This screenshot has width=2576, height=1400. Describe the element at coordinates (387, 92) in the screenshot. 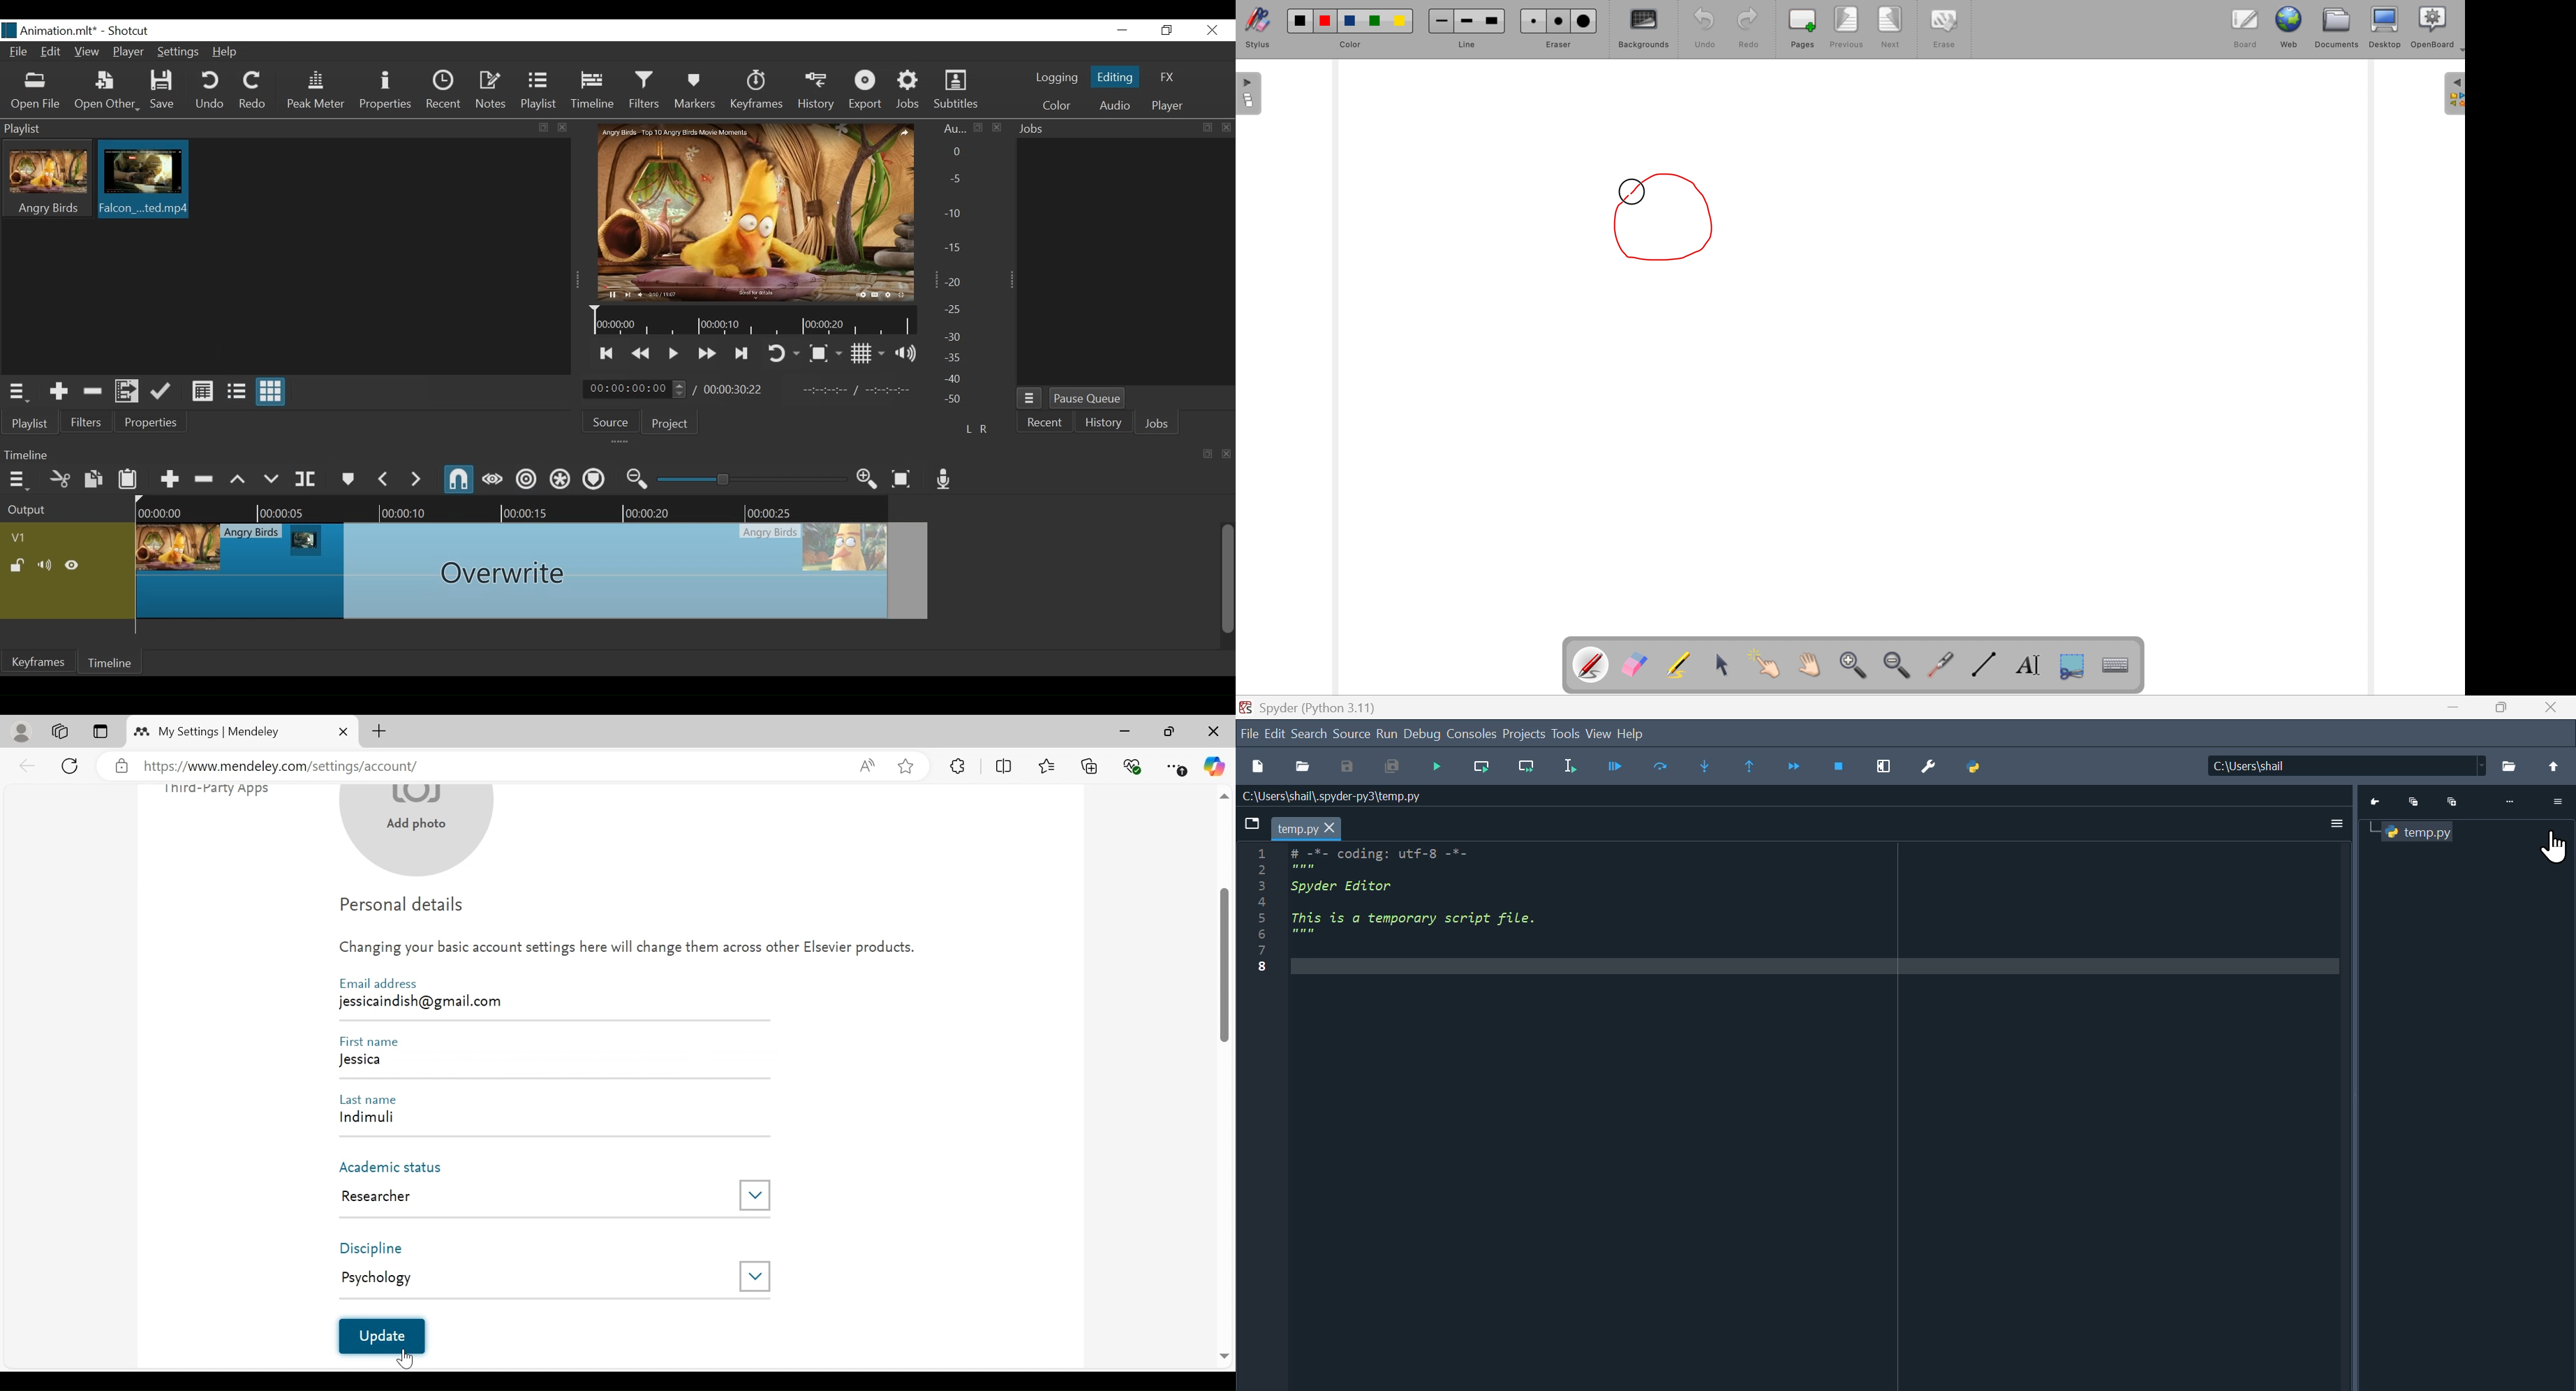

I see `Properties` at that location.